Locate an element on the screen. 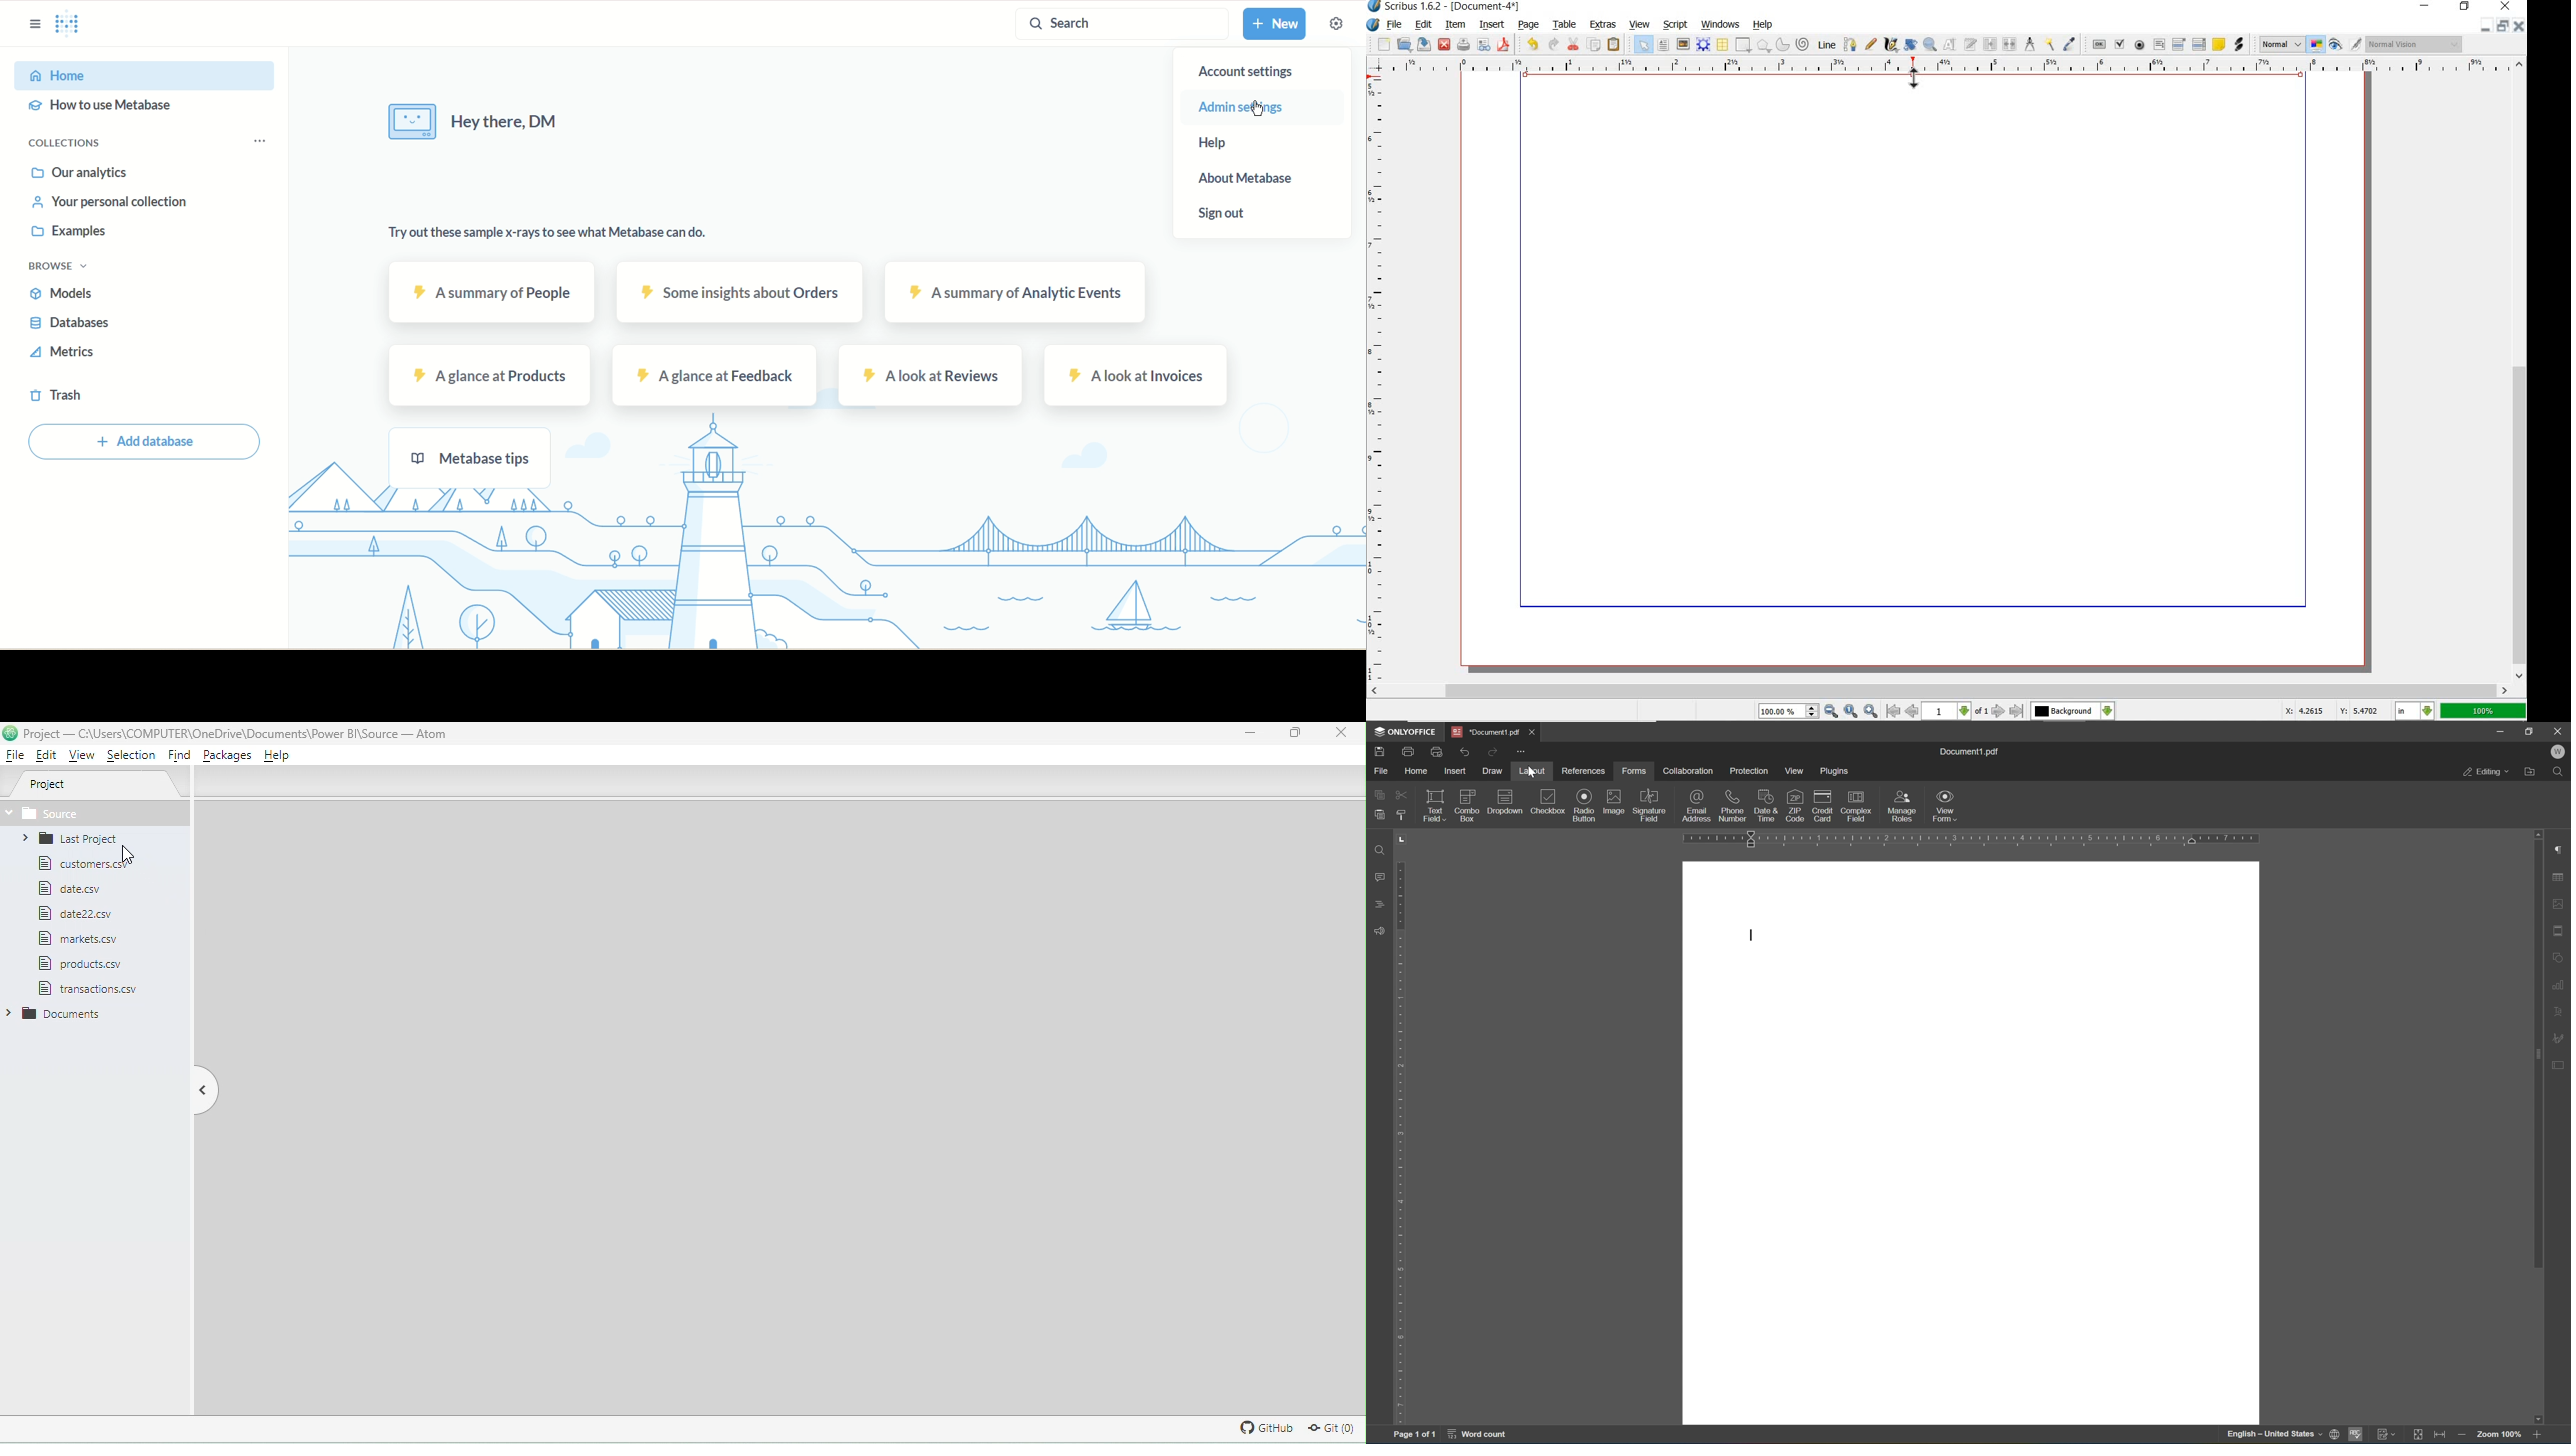 This screenshot has width=2576, height=1456. open file location is located at coordinates (2530, 772).